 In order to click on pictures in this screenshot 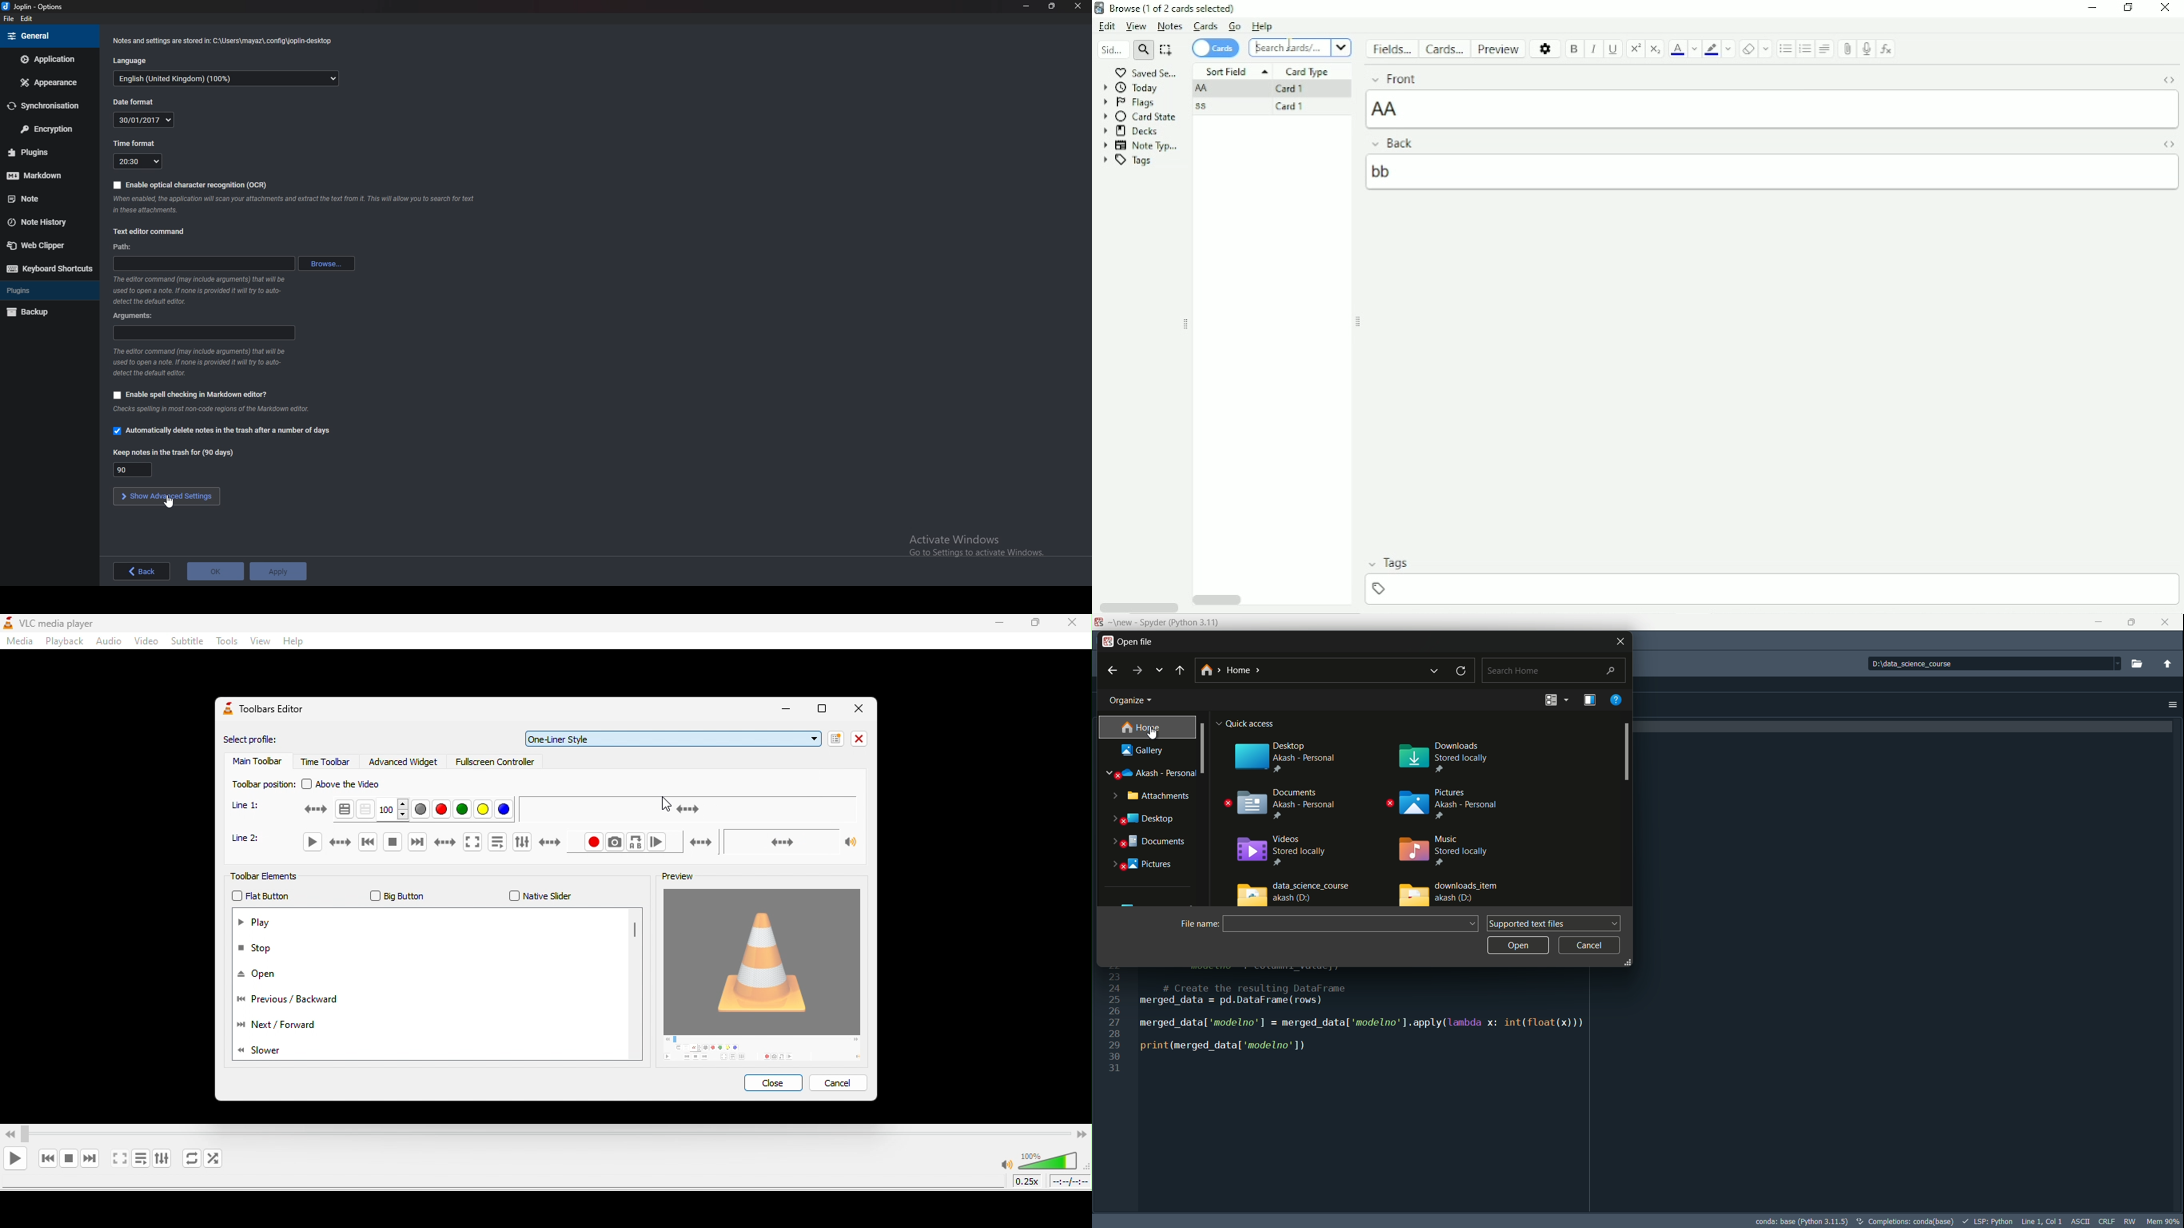, I will do `click(1446, 804)`.